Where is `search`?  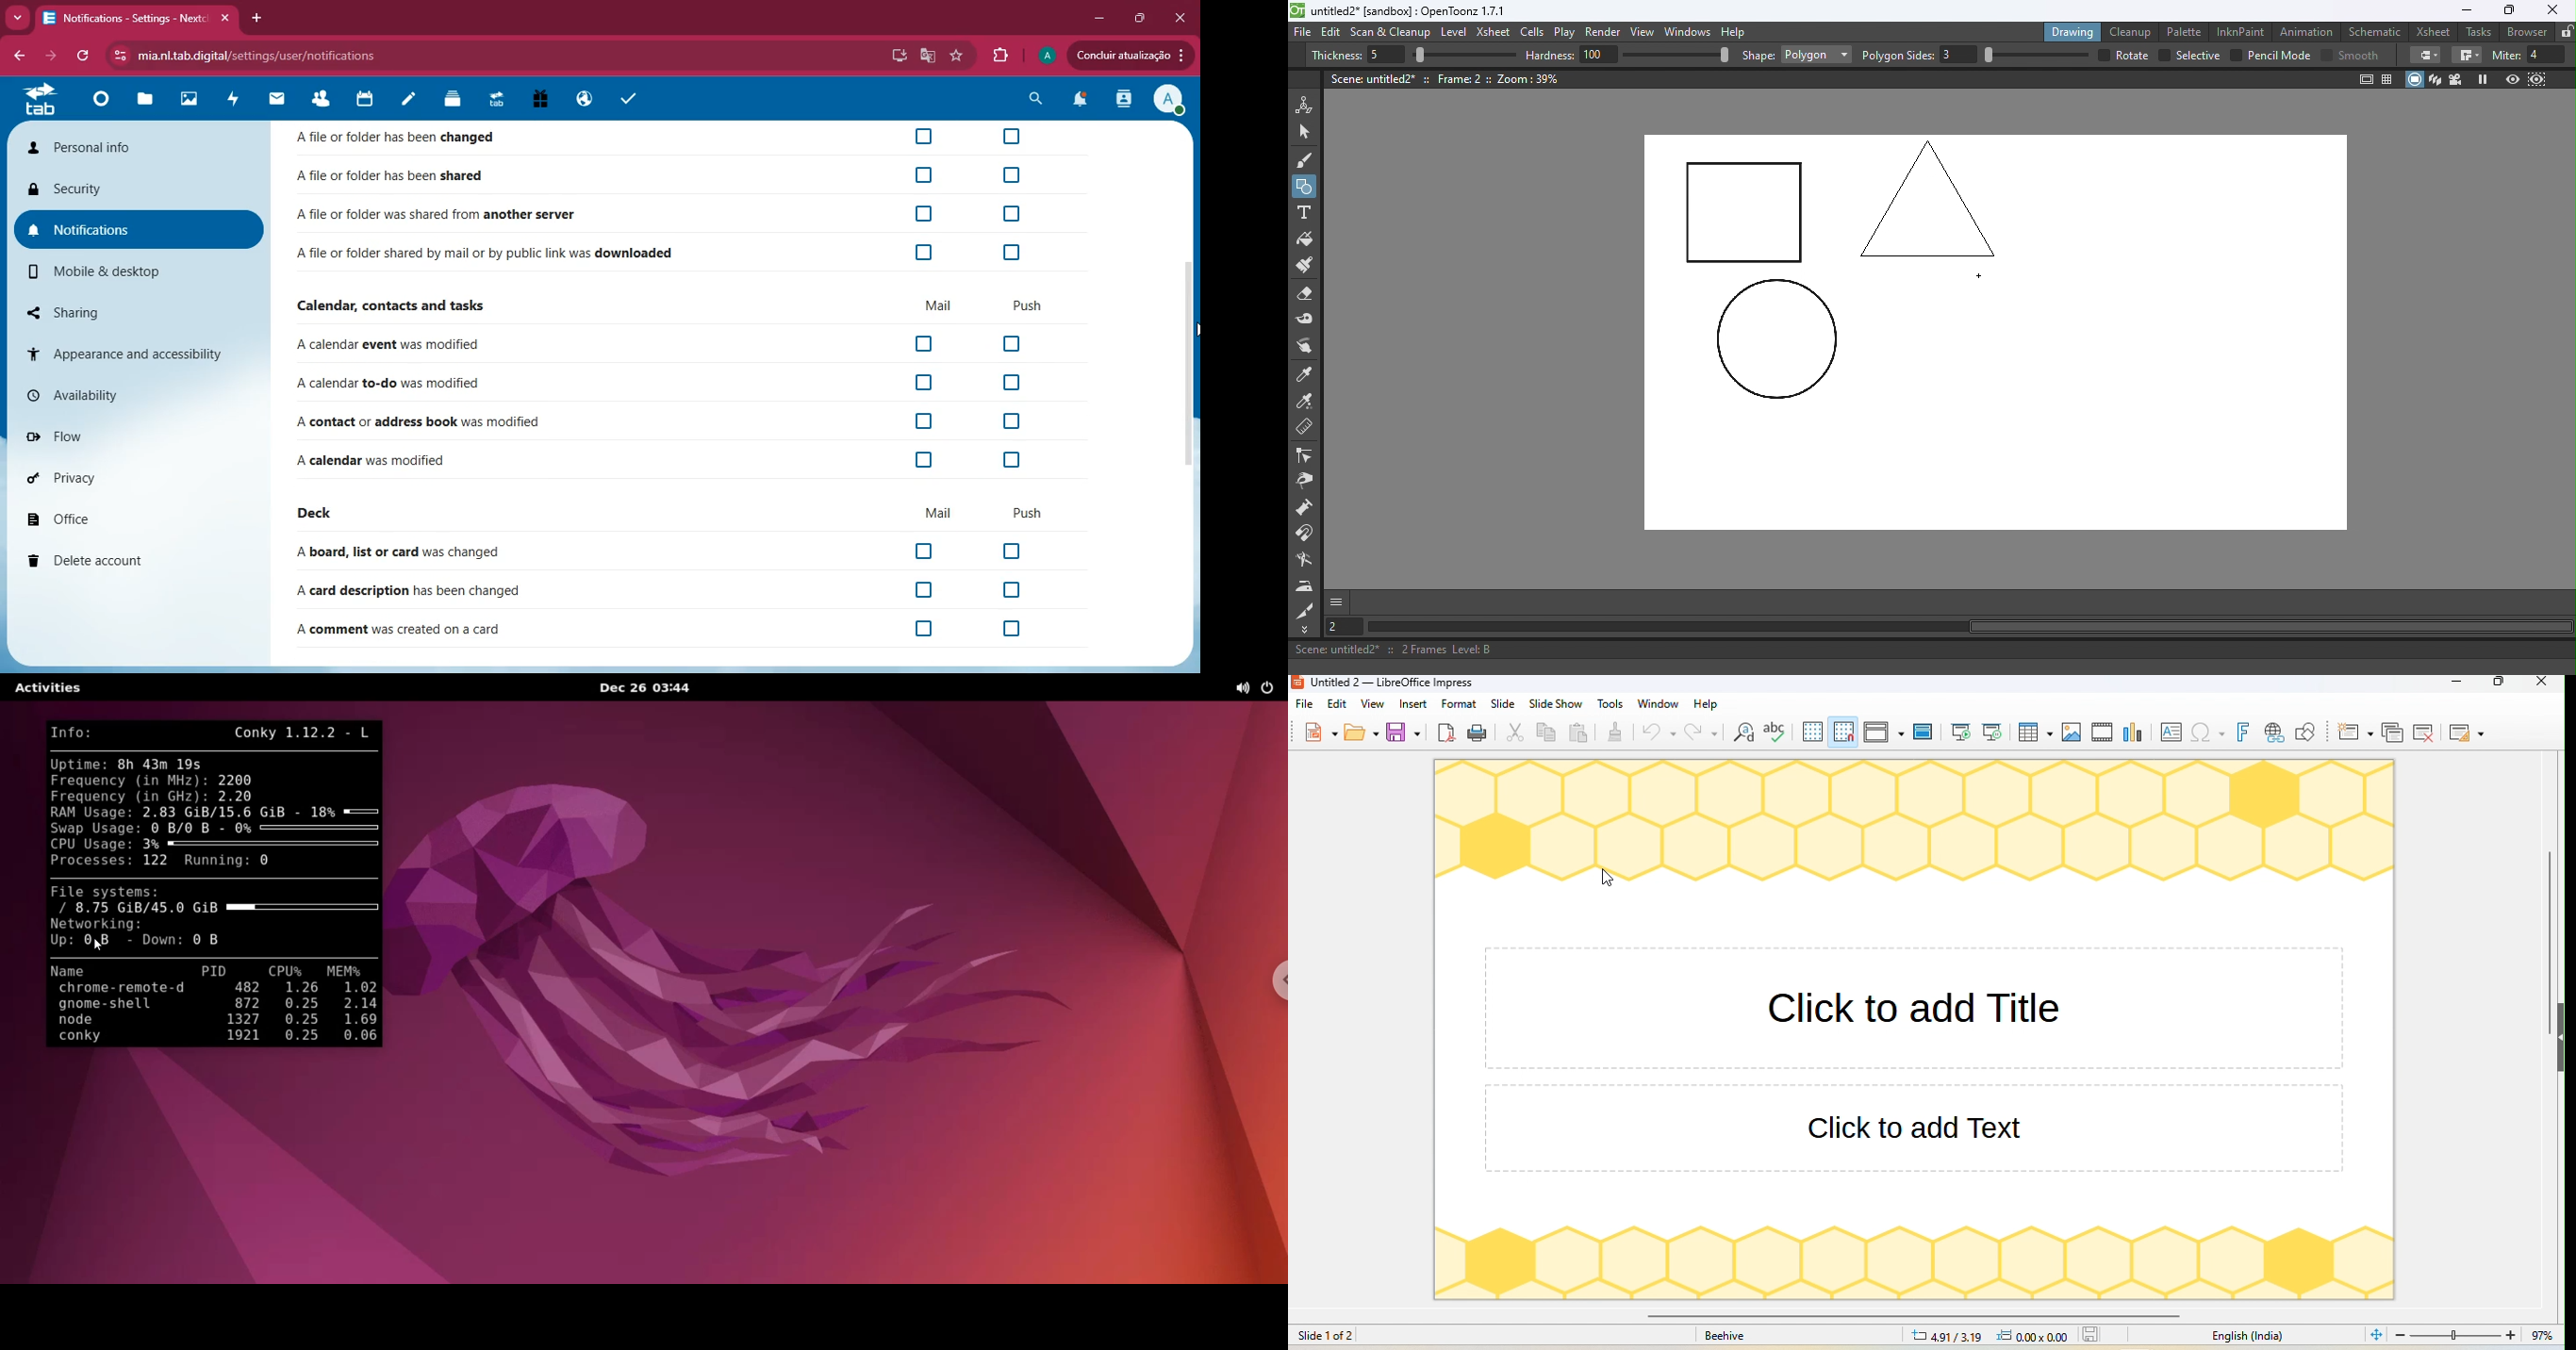 search is located at coordinates (1033, 98).